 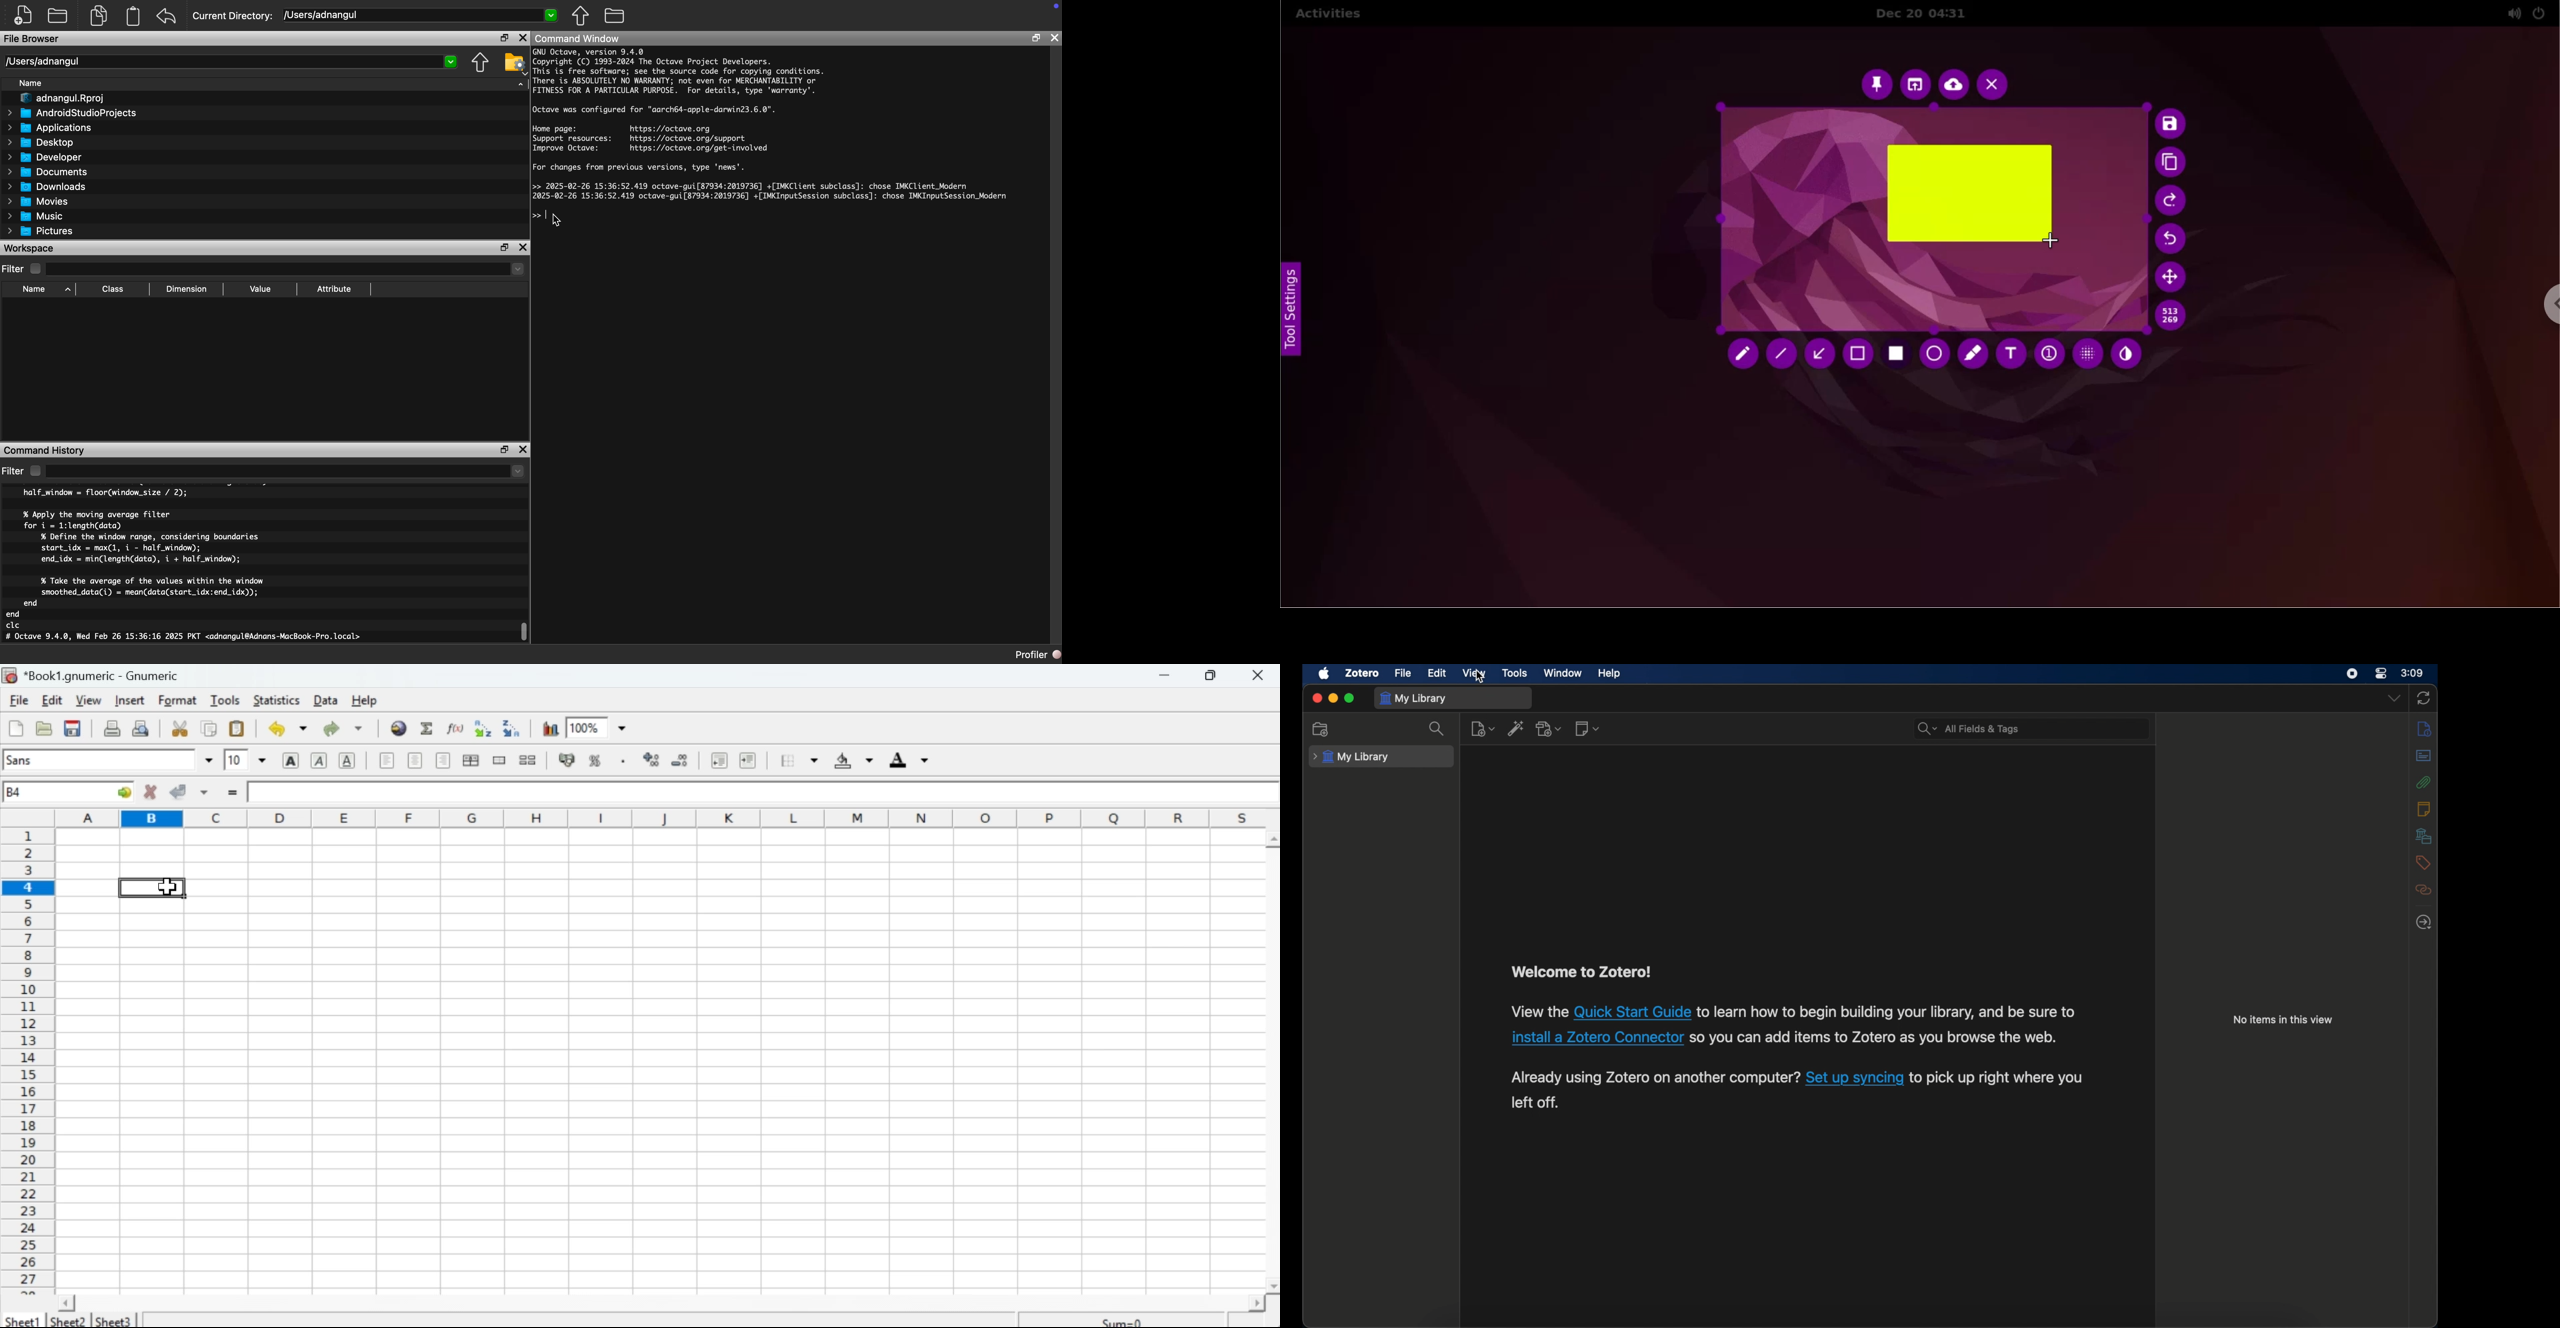 I want to click on down, so click(x=812, y=761).